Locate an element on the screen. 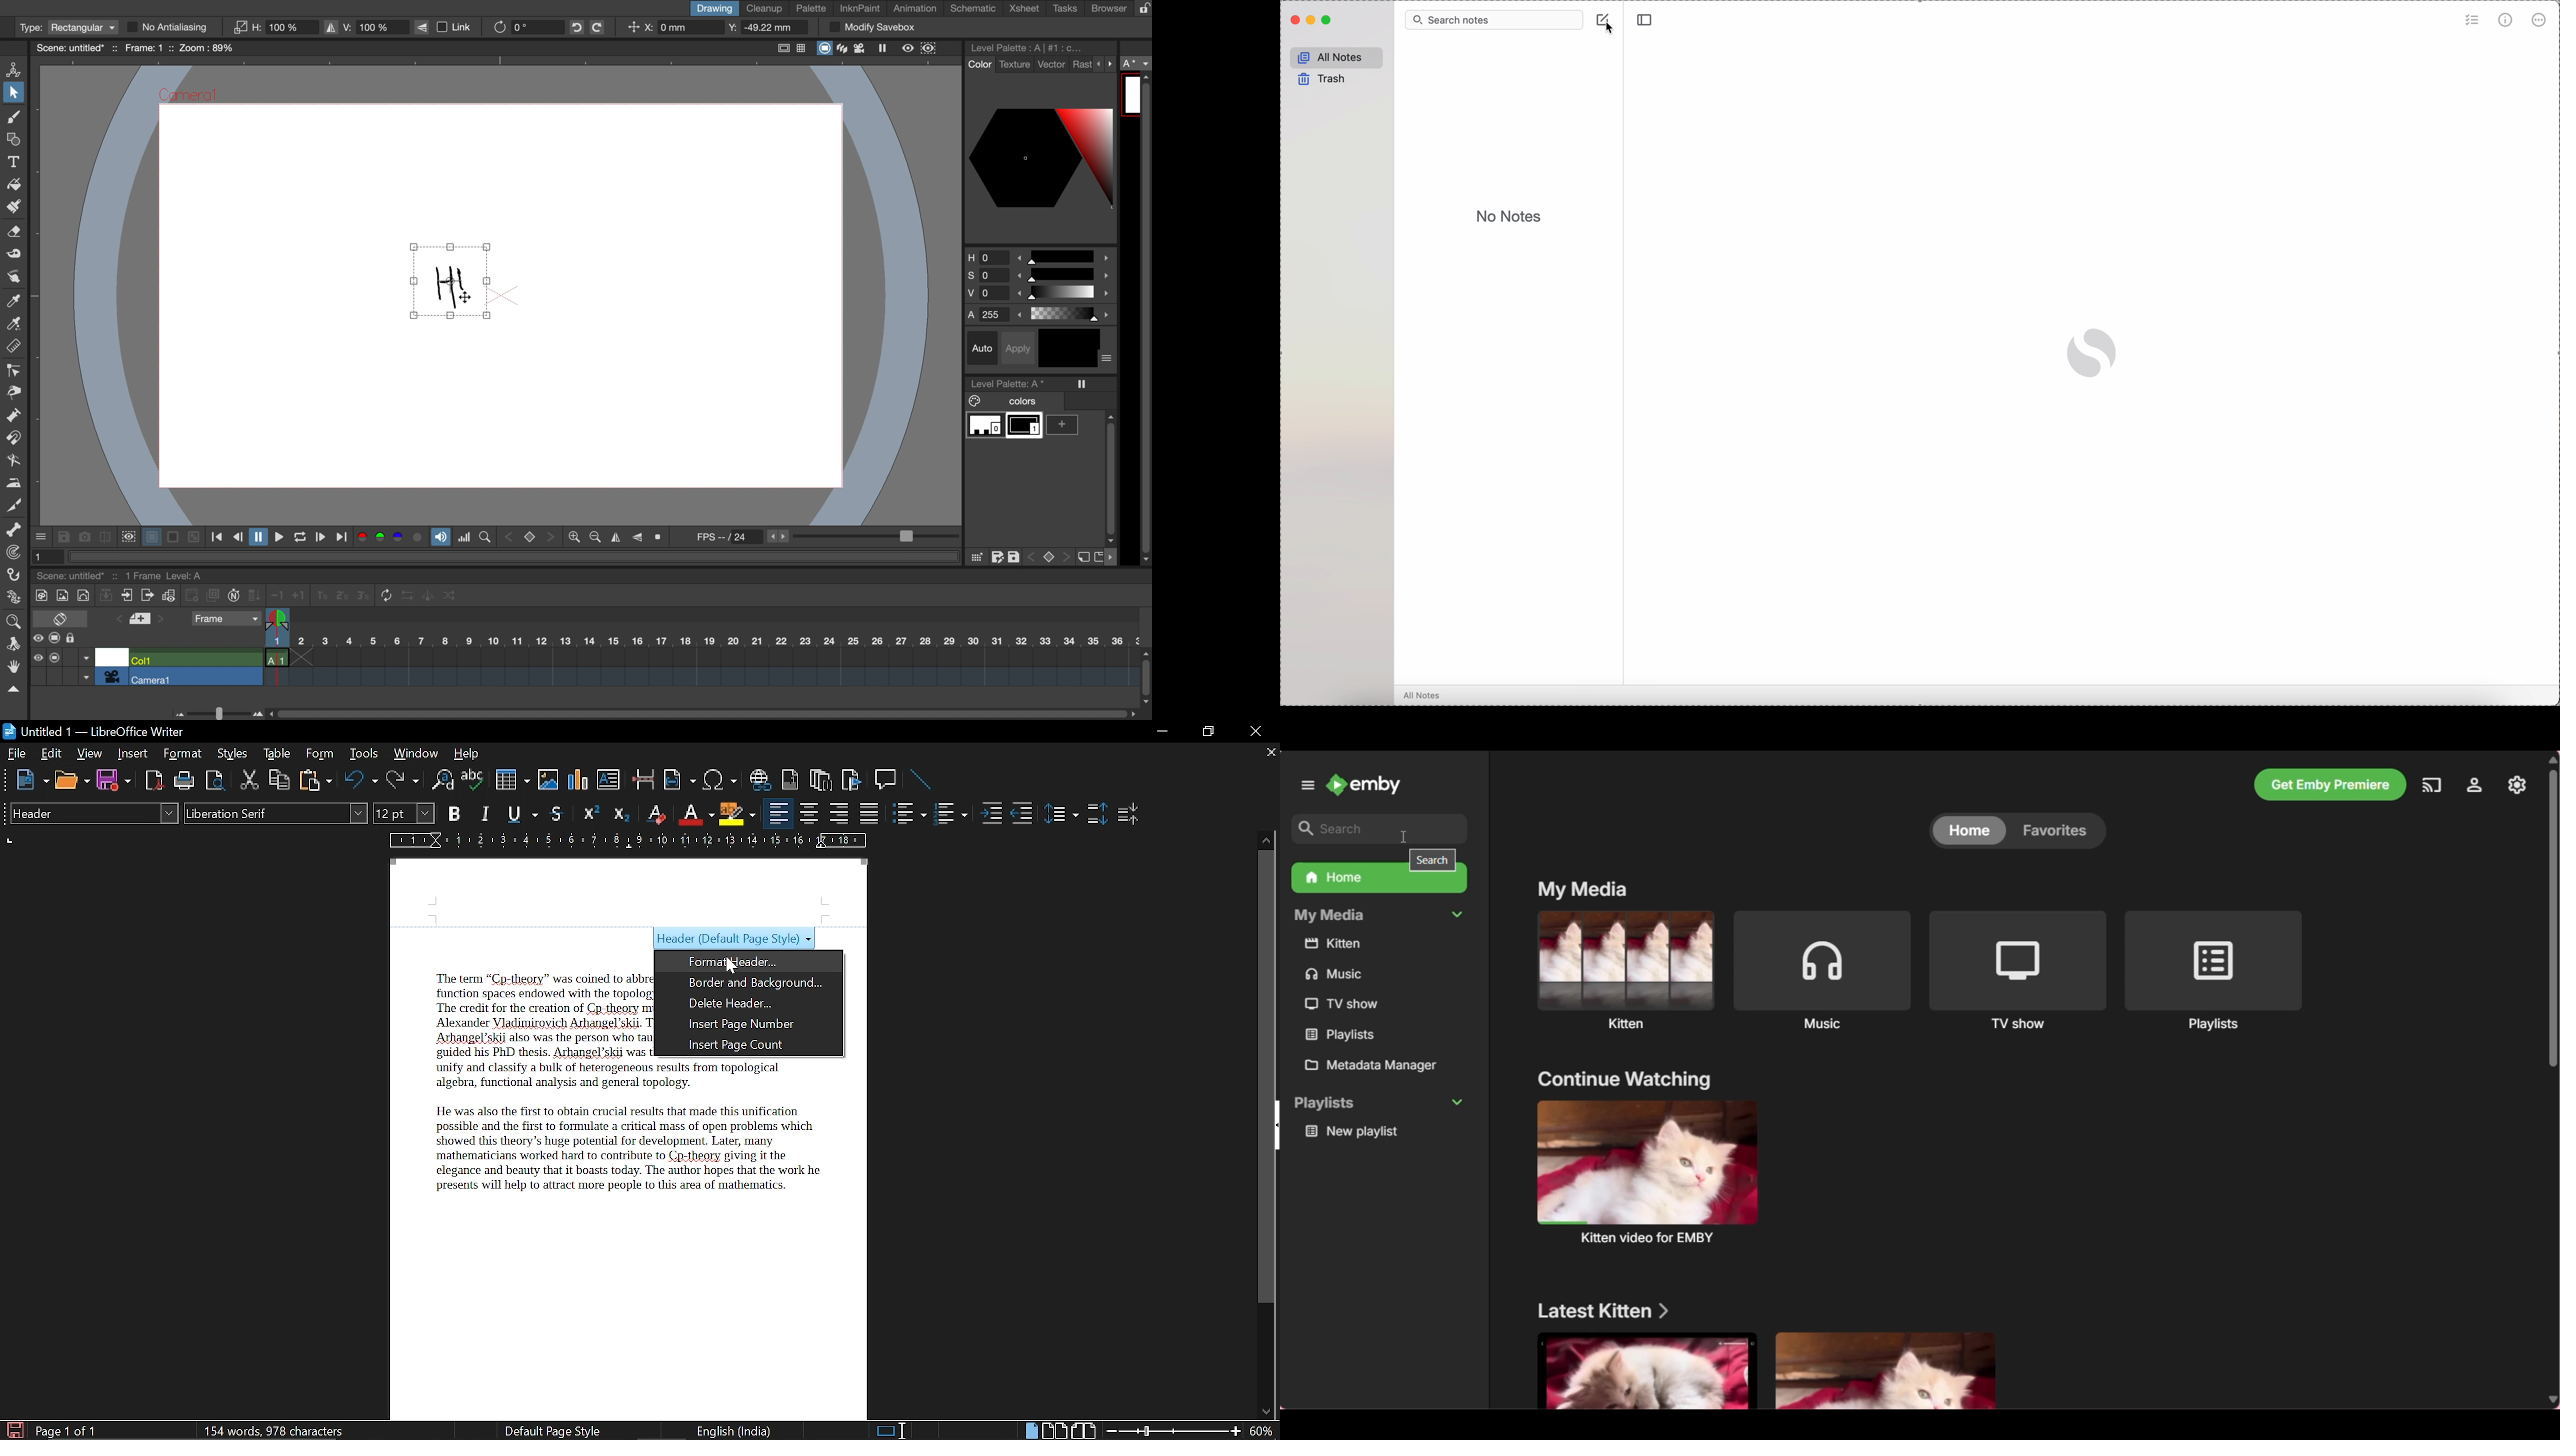  time line bar scale is located at coordinates (215, 711).